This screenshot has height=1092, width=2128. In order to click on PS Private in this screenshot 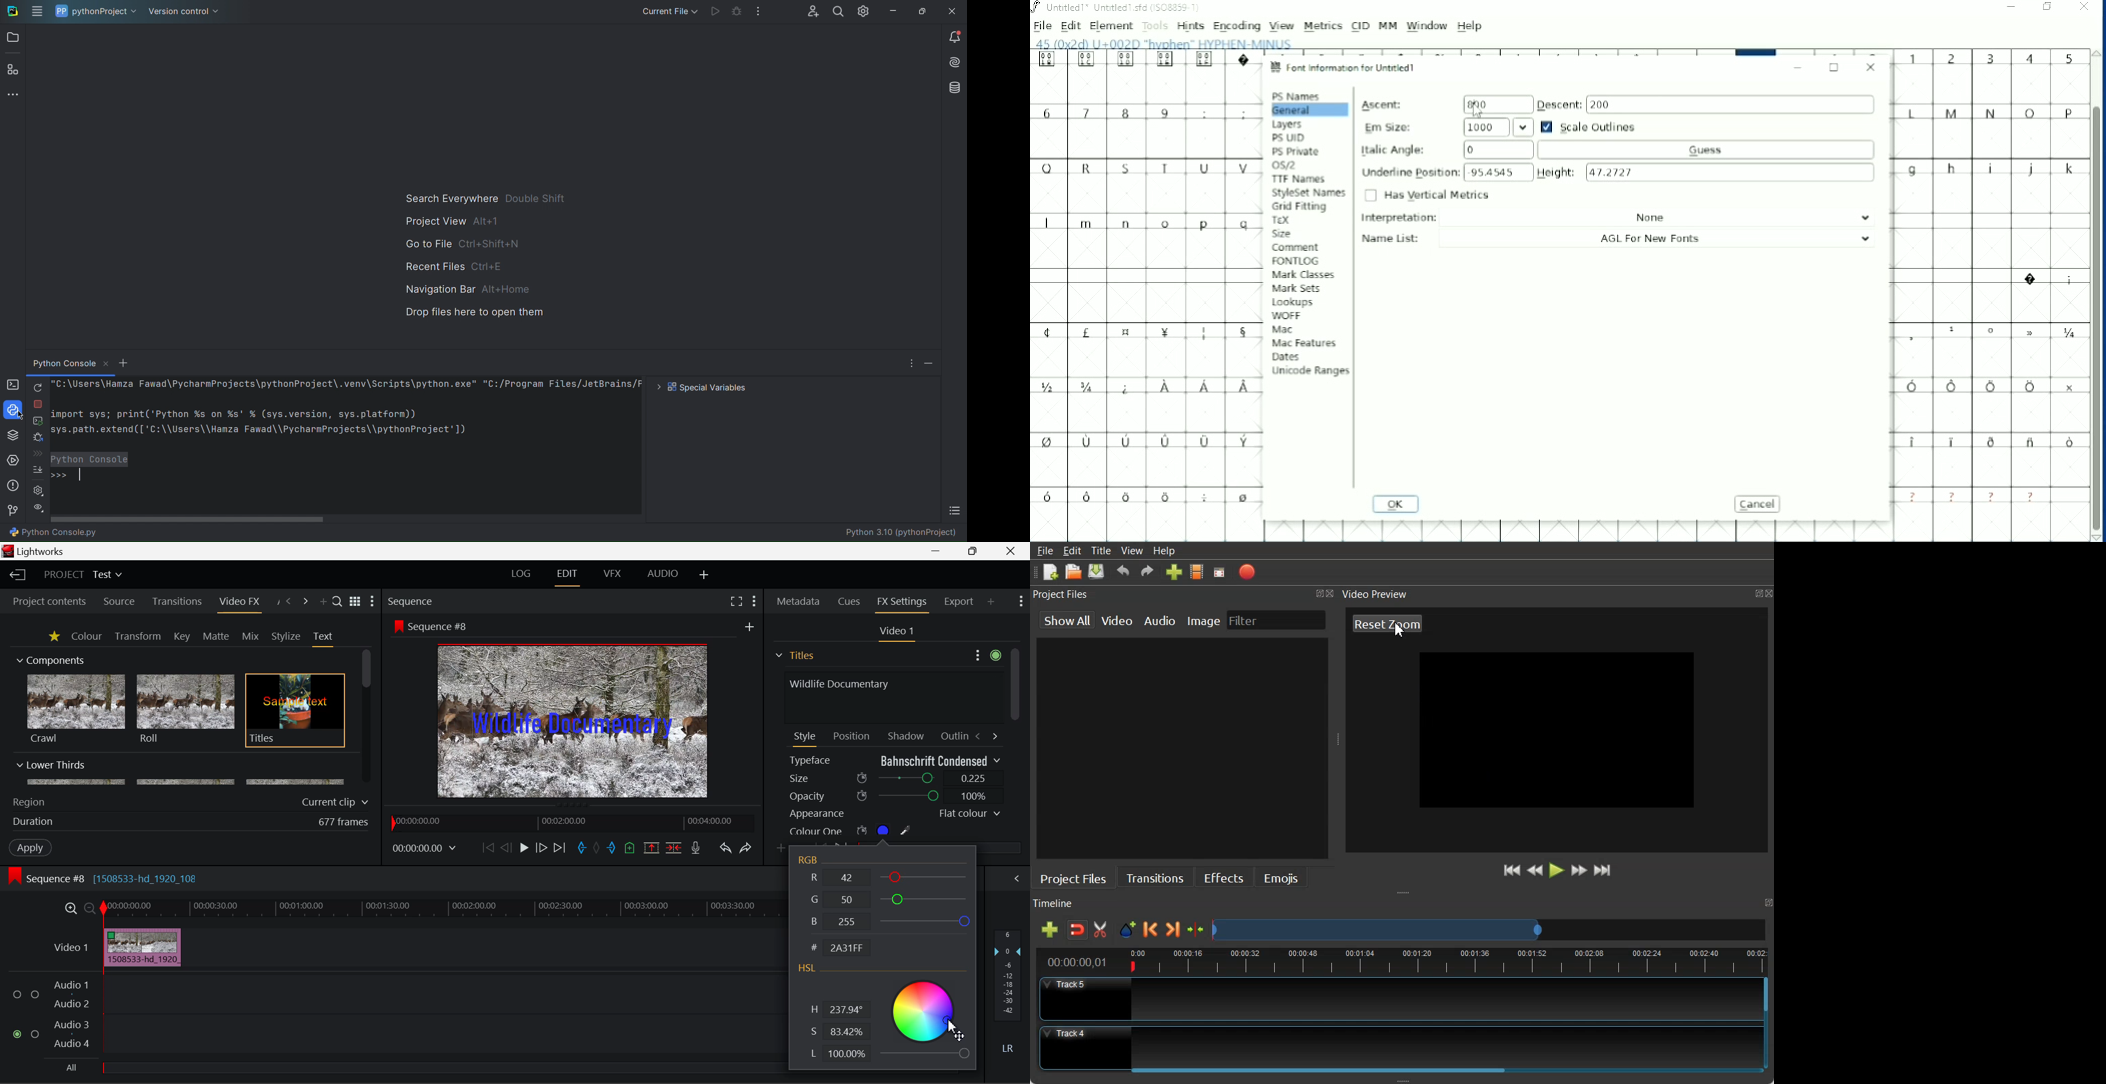, I will do `click(1297, 151)`.